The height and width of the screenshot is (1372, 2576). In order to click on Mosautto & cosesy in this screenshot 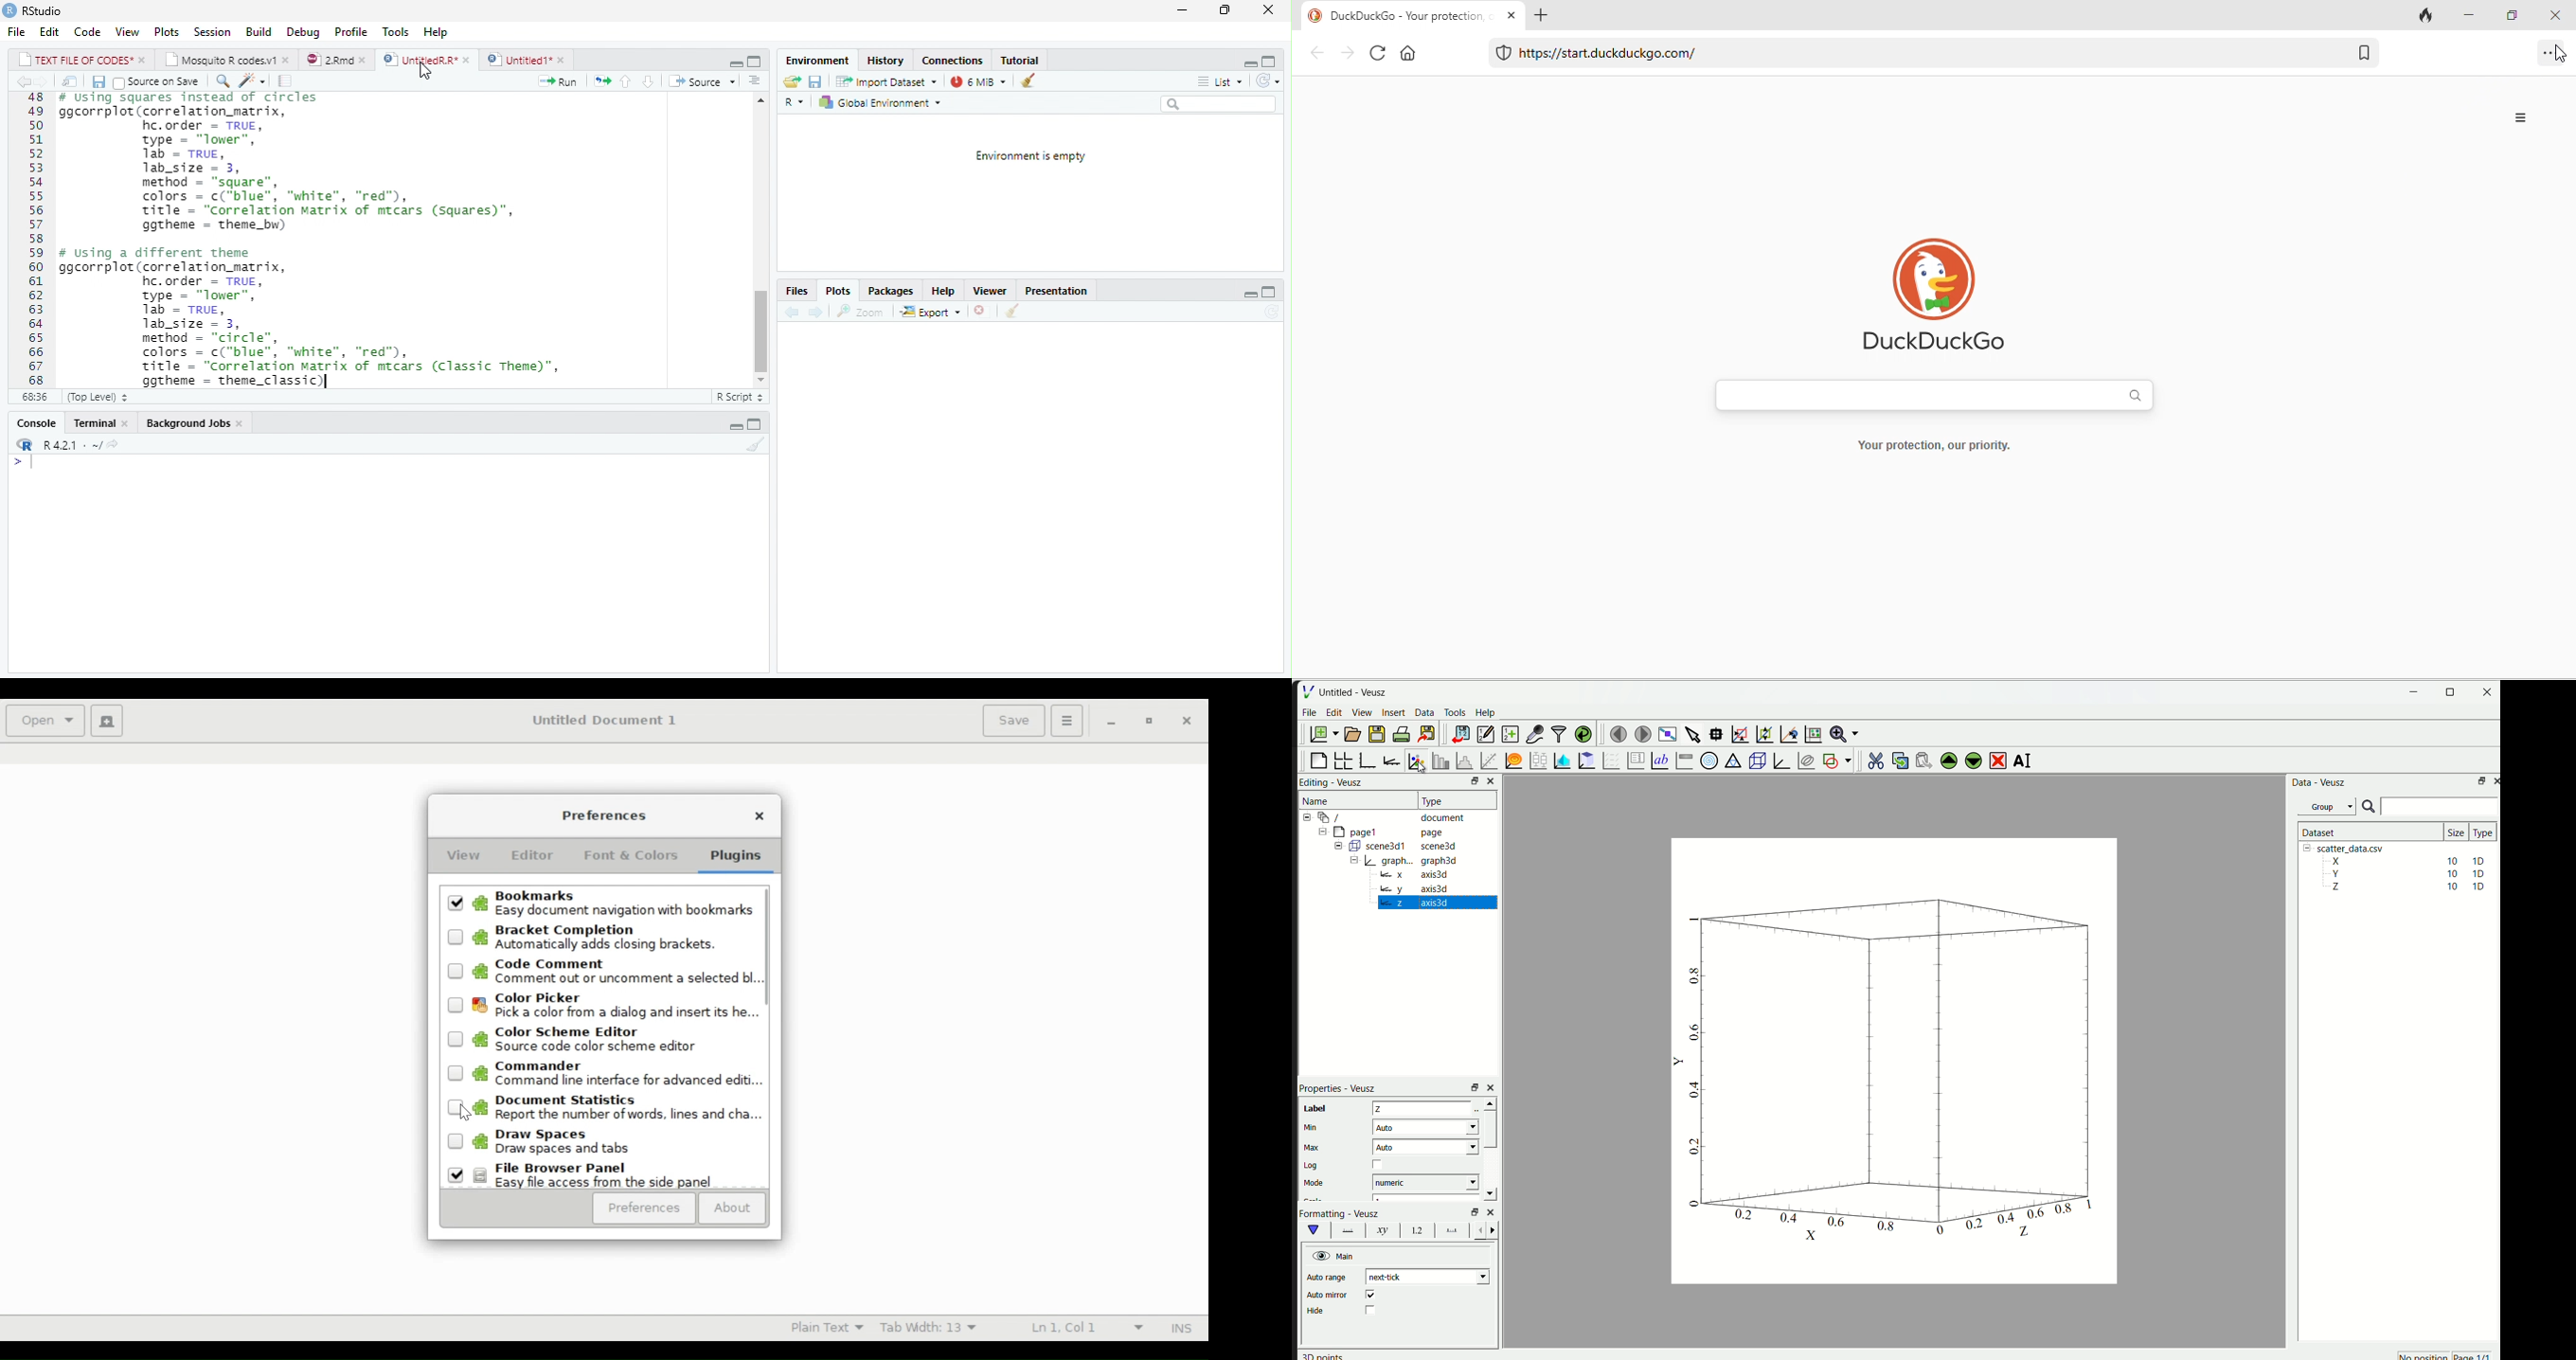, I will do `click(231, 61)`.